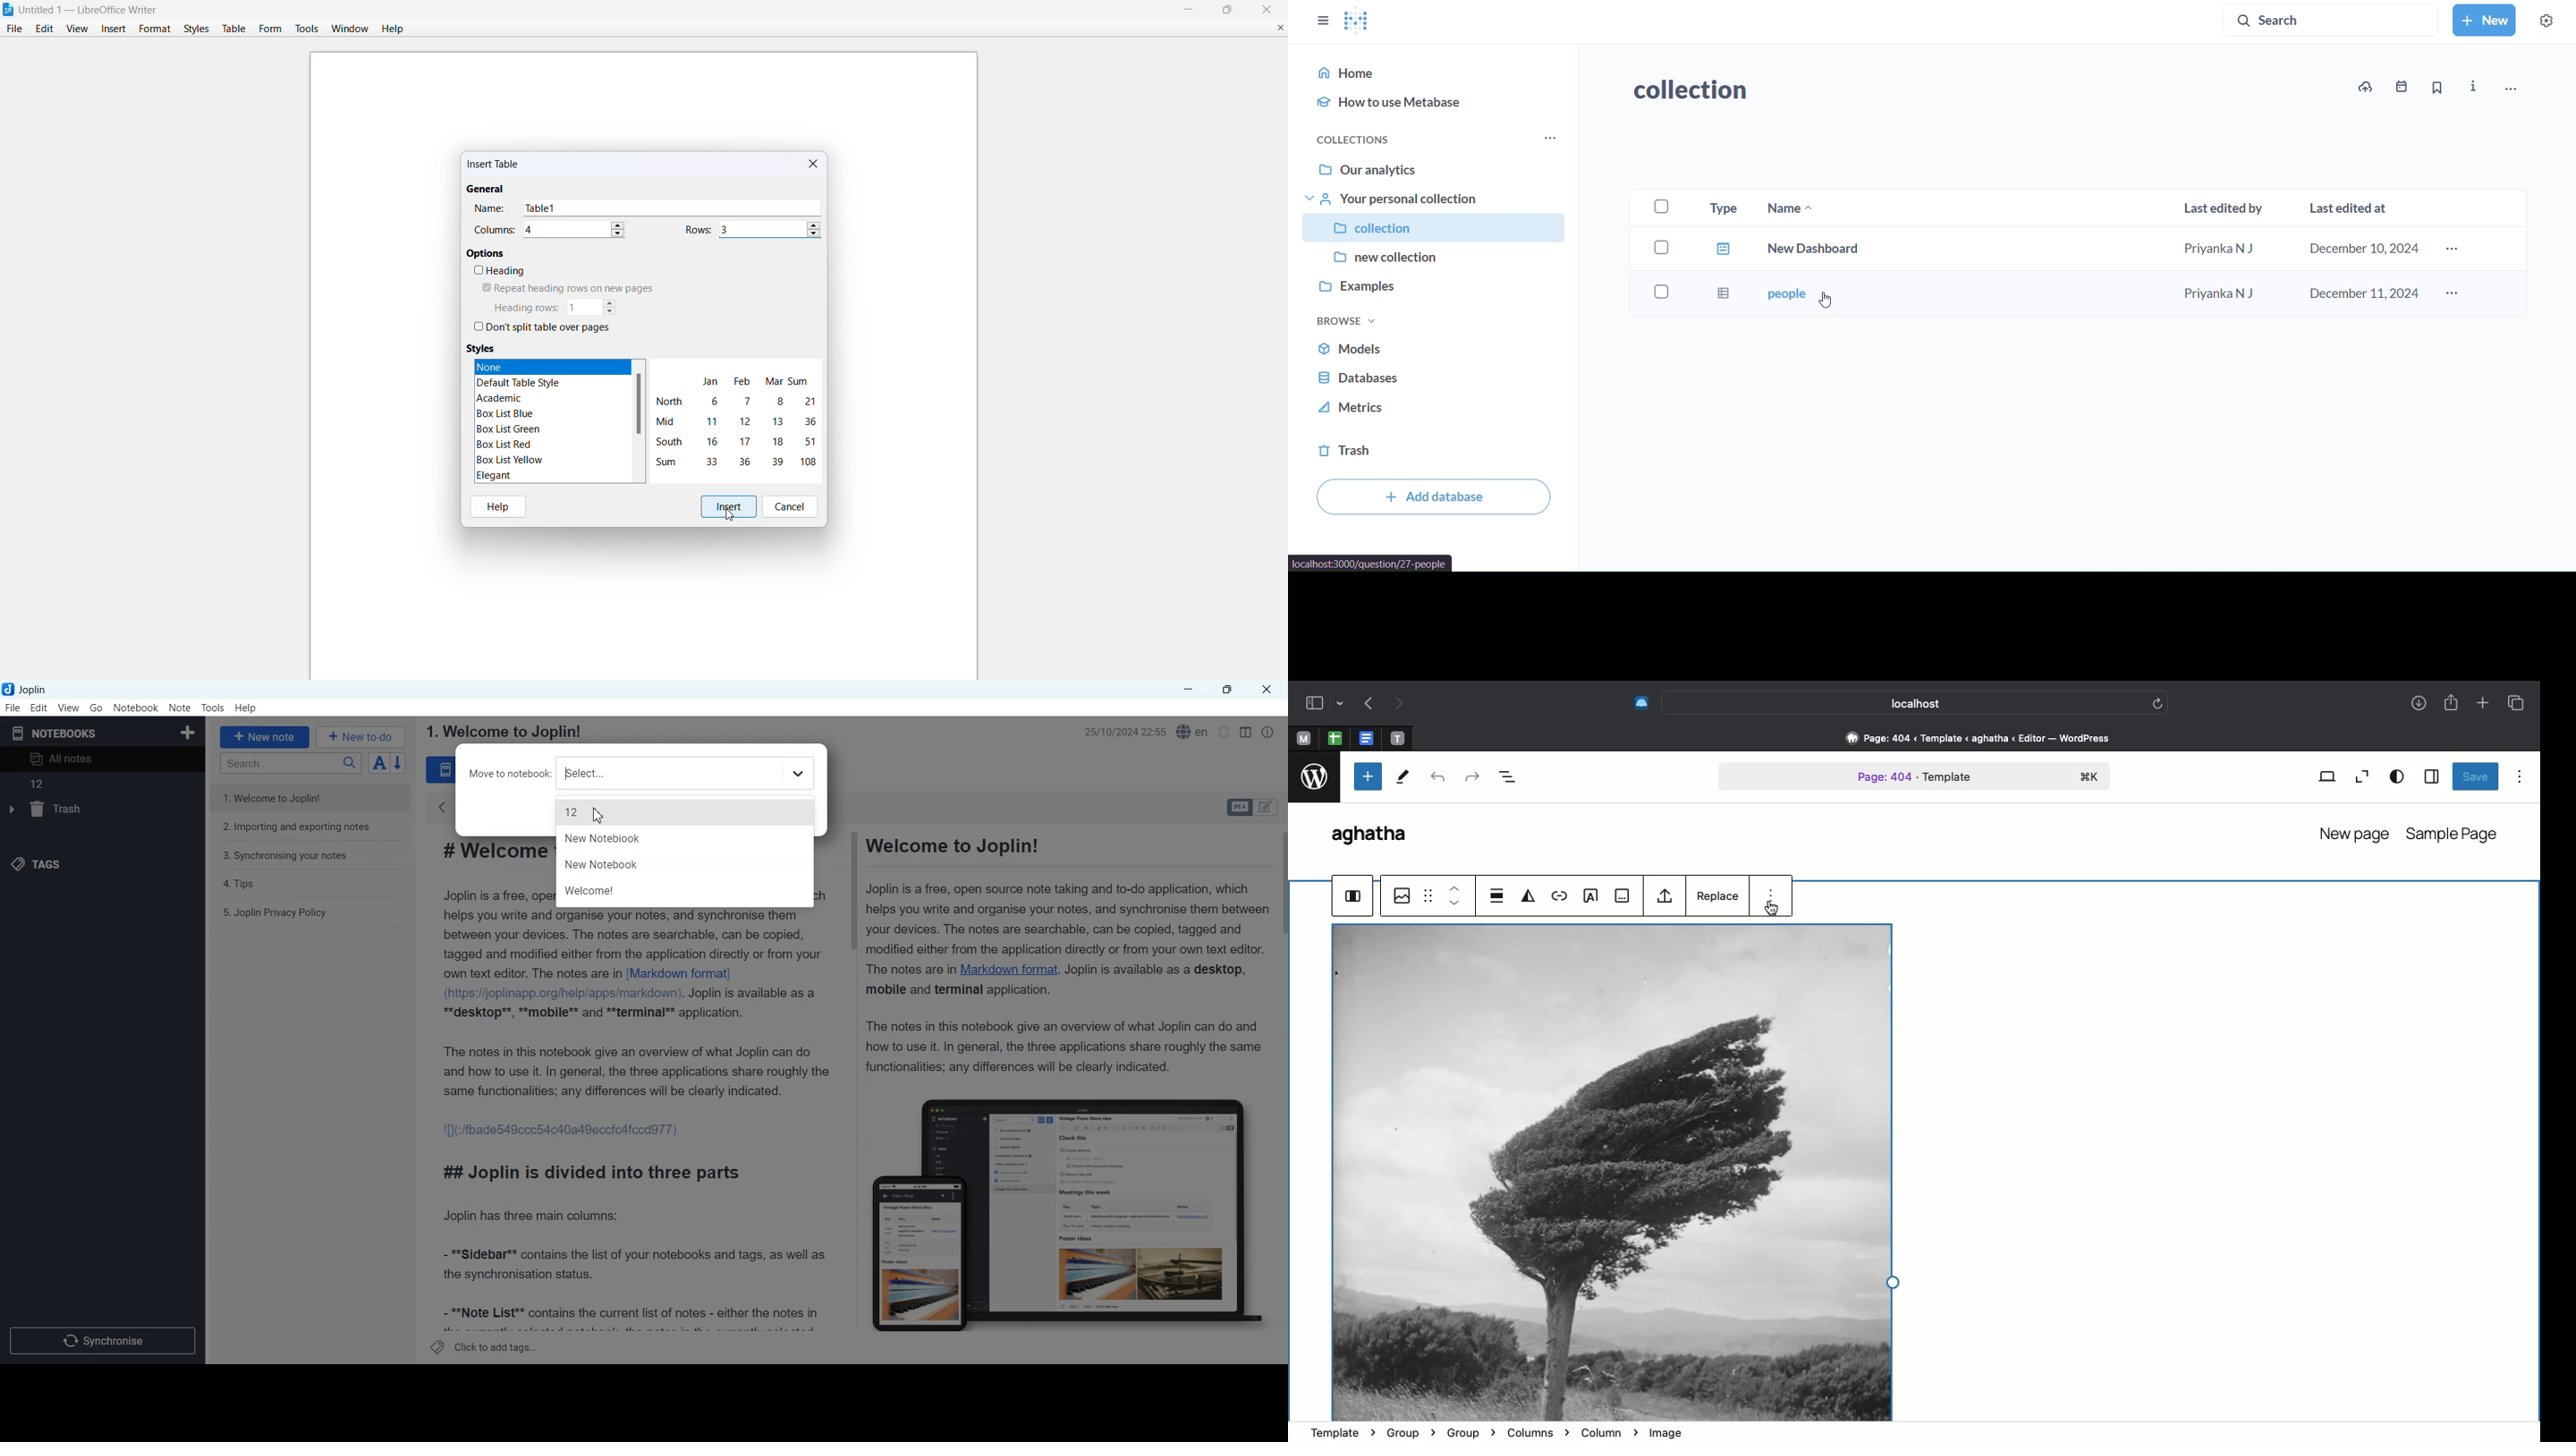 The width and height of the screenshot is (2576, 1456). Describe the element at coordinates (2548, 21) in the screenshot. I see `settings` at that location.